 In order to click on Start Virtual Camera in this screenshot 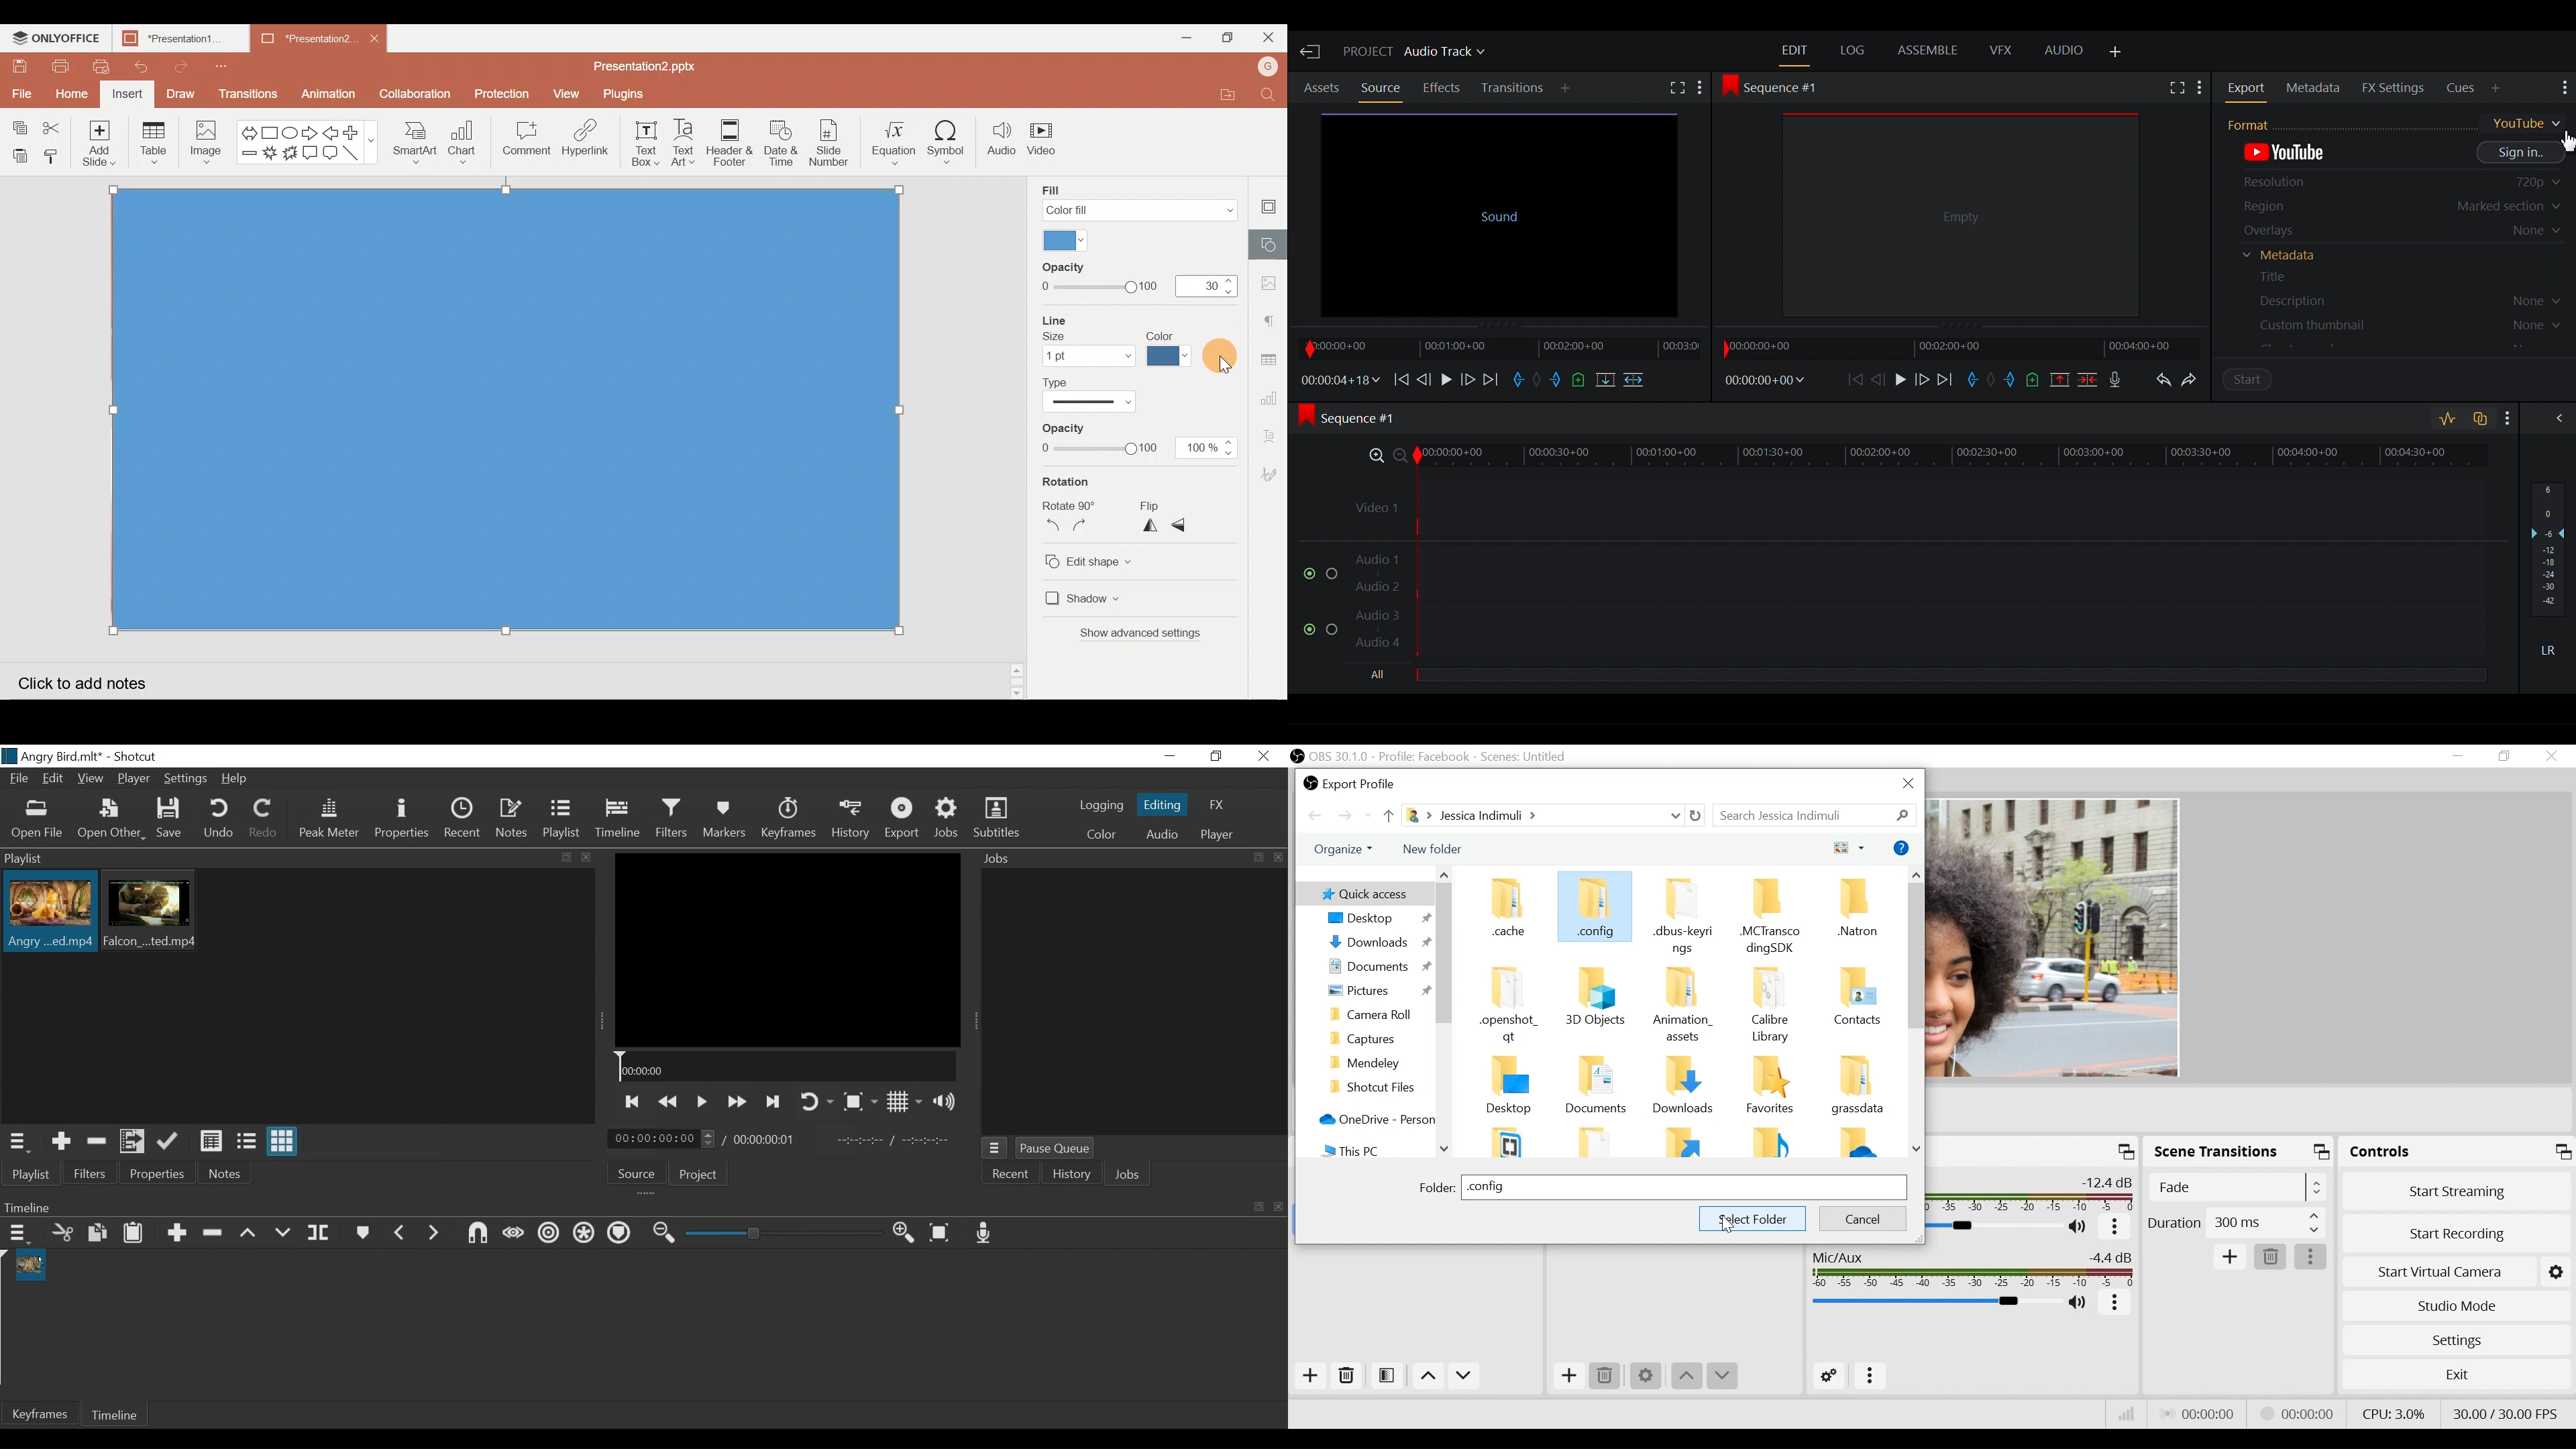, I will do `click(2457, 1273)`.